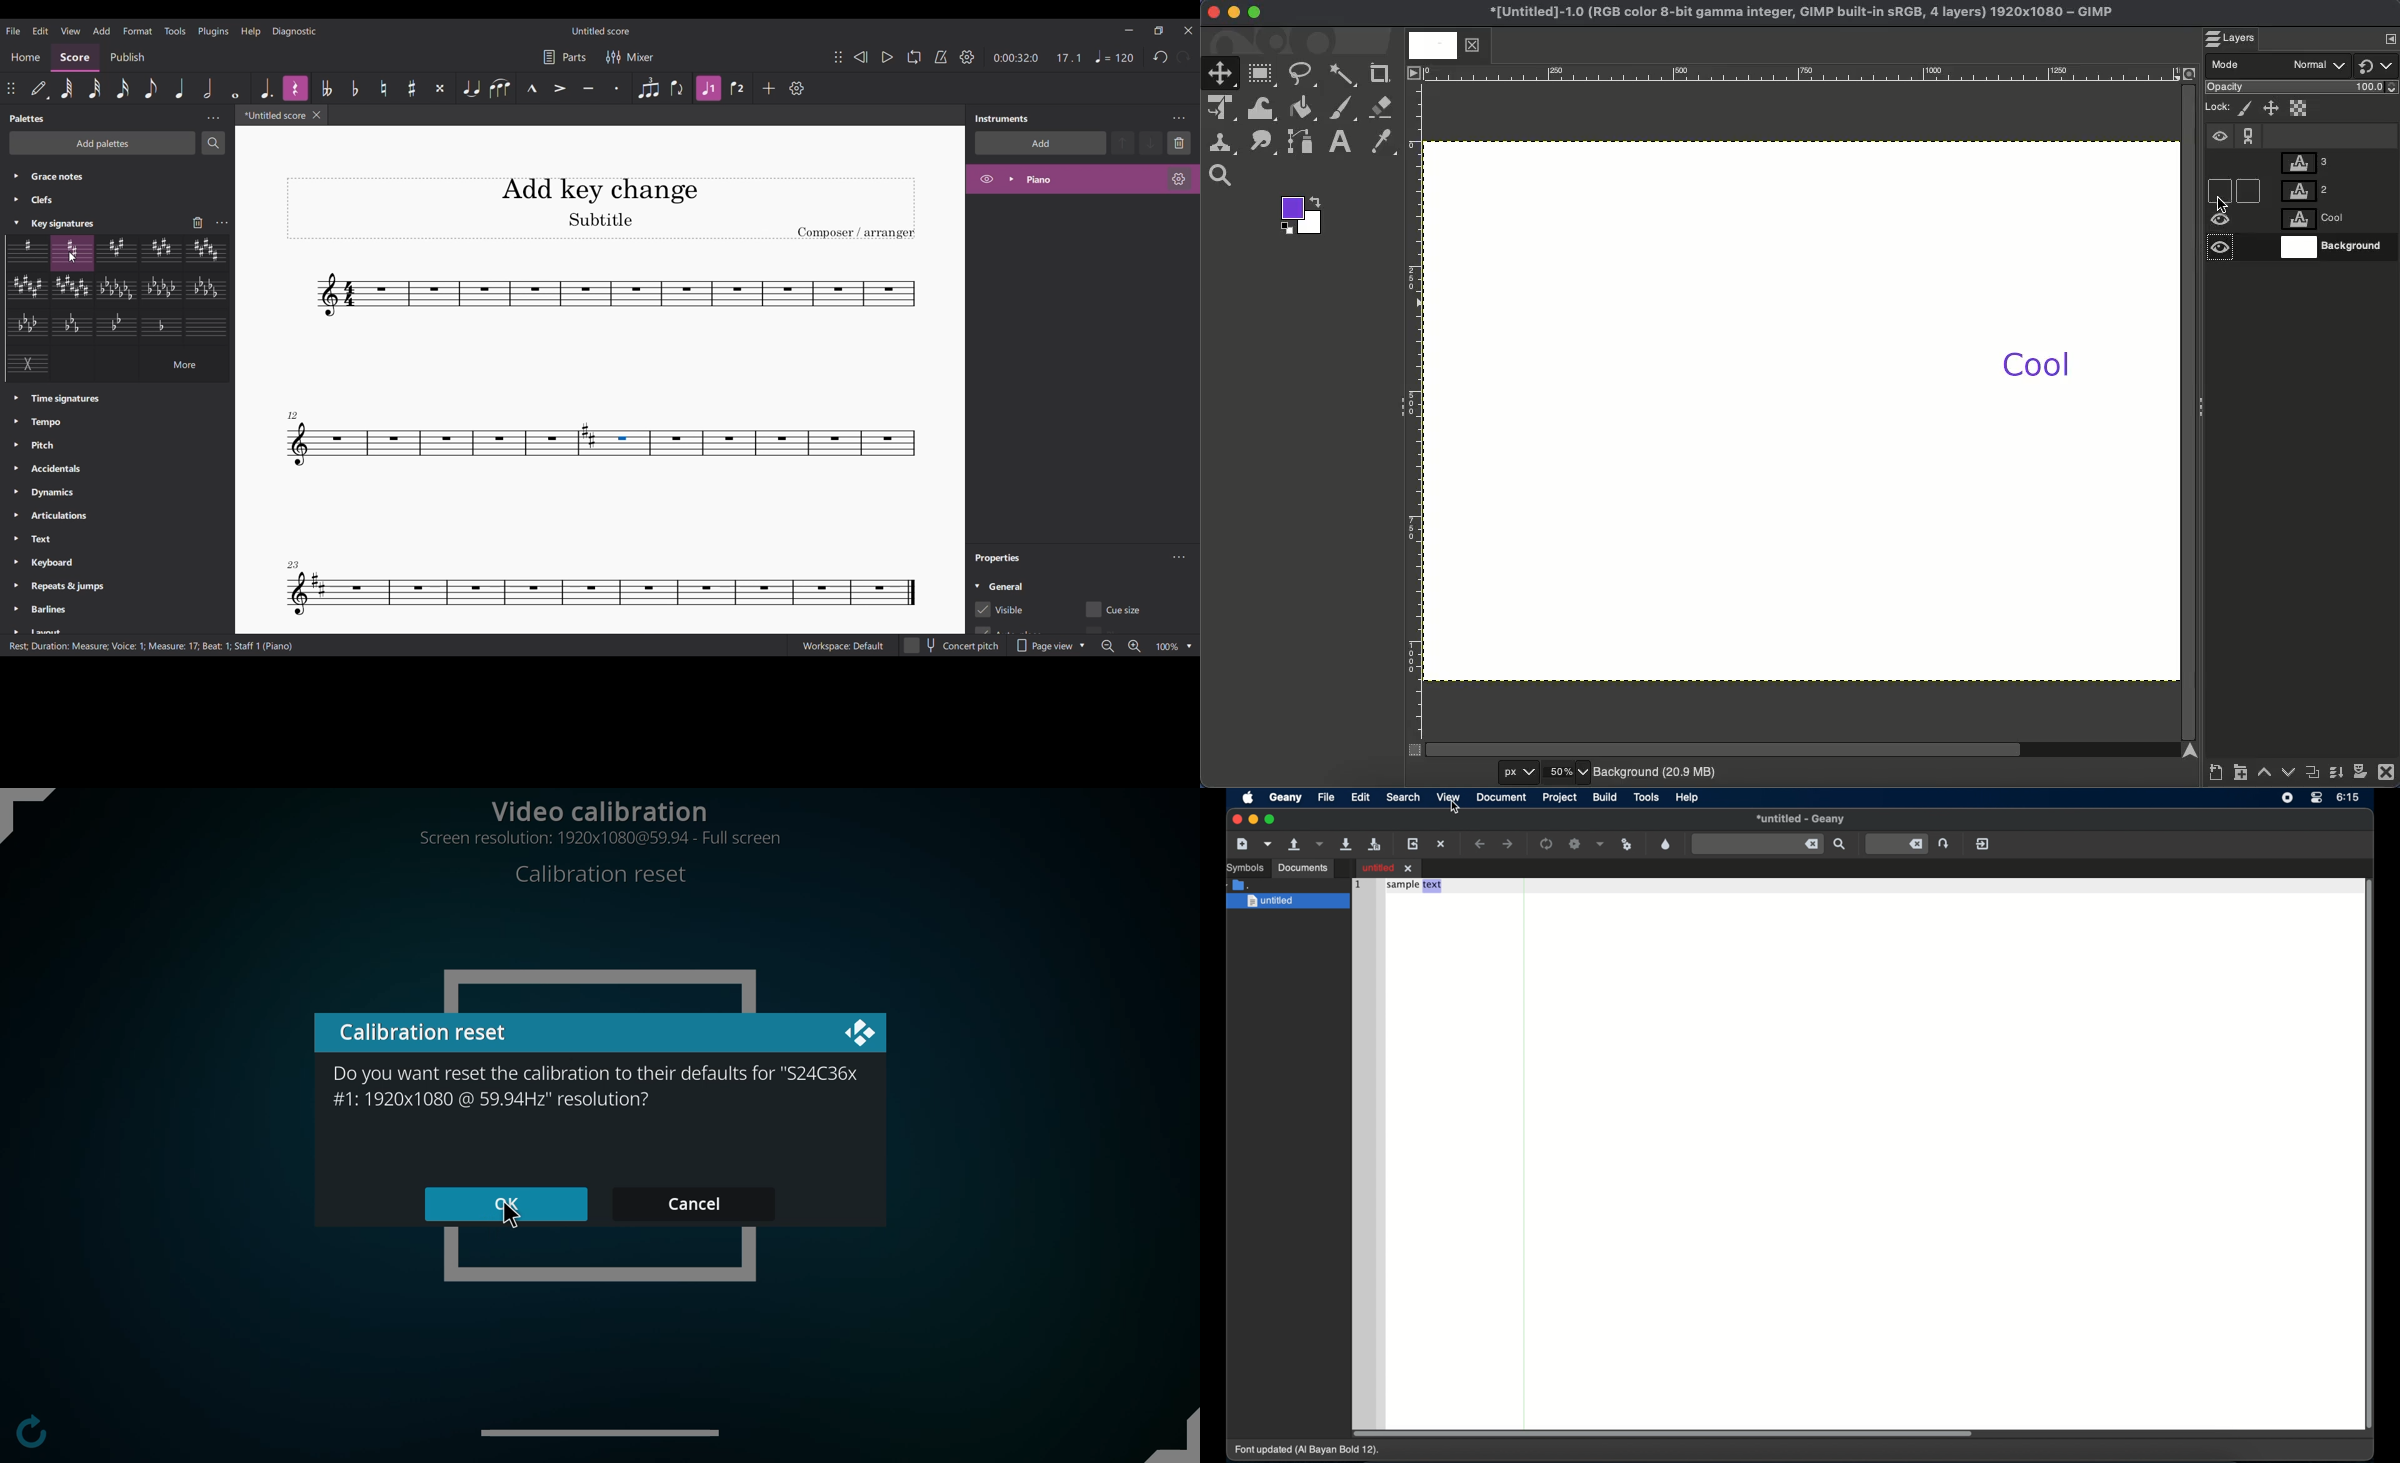 This screenshot has height=1484, width=2408. What do you see at coordinates (1481, 844) in the screenshot?
I see `navigate backward a location` at bounding box center [1481, 844].